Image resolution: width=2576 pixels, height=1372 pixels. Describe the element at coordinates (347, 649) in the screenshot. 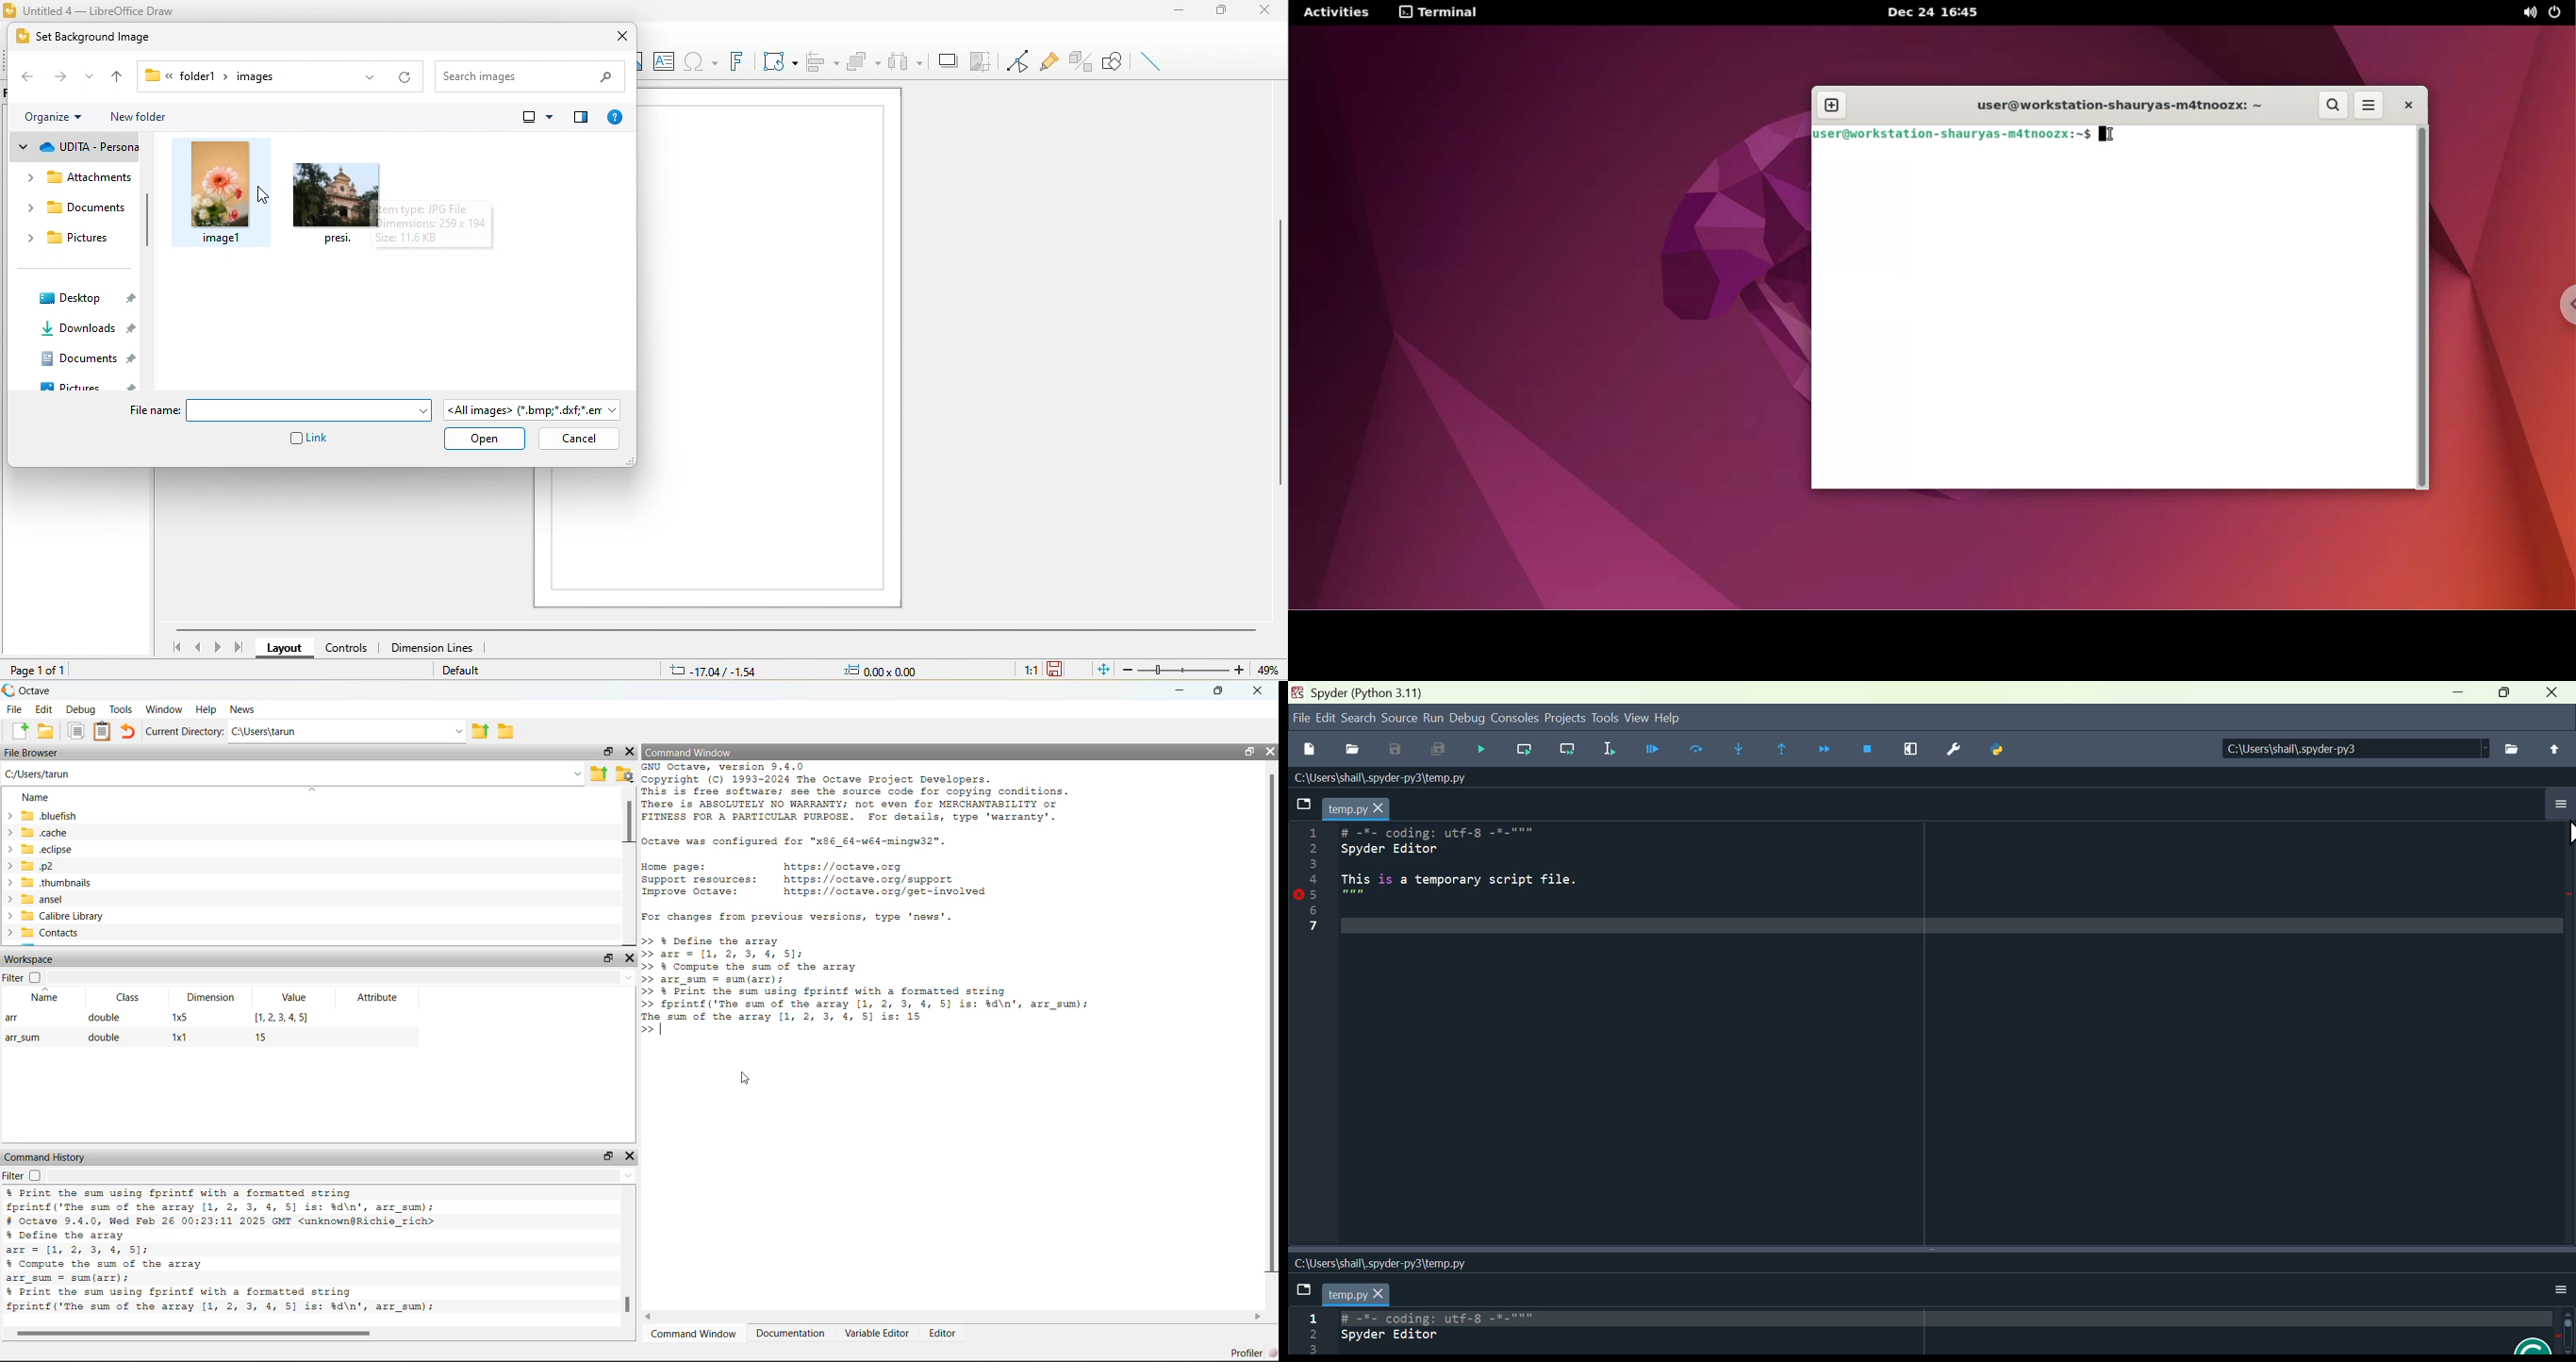

I see `controls` at that location.